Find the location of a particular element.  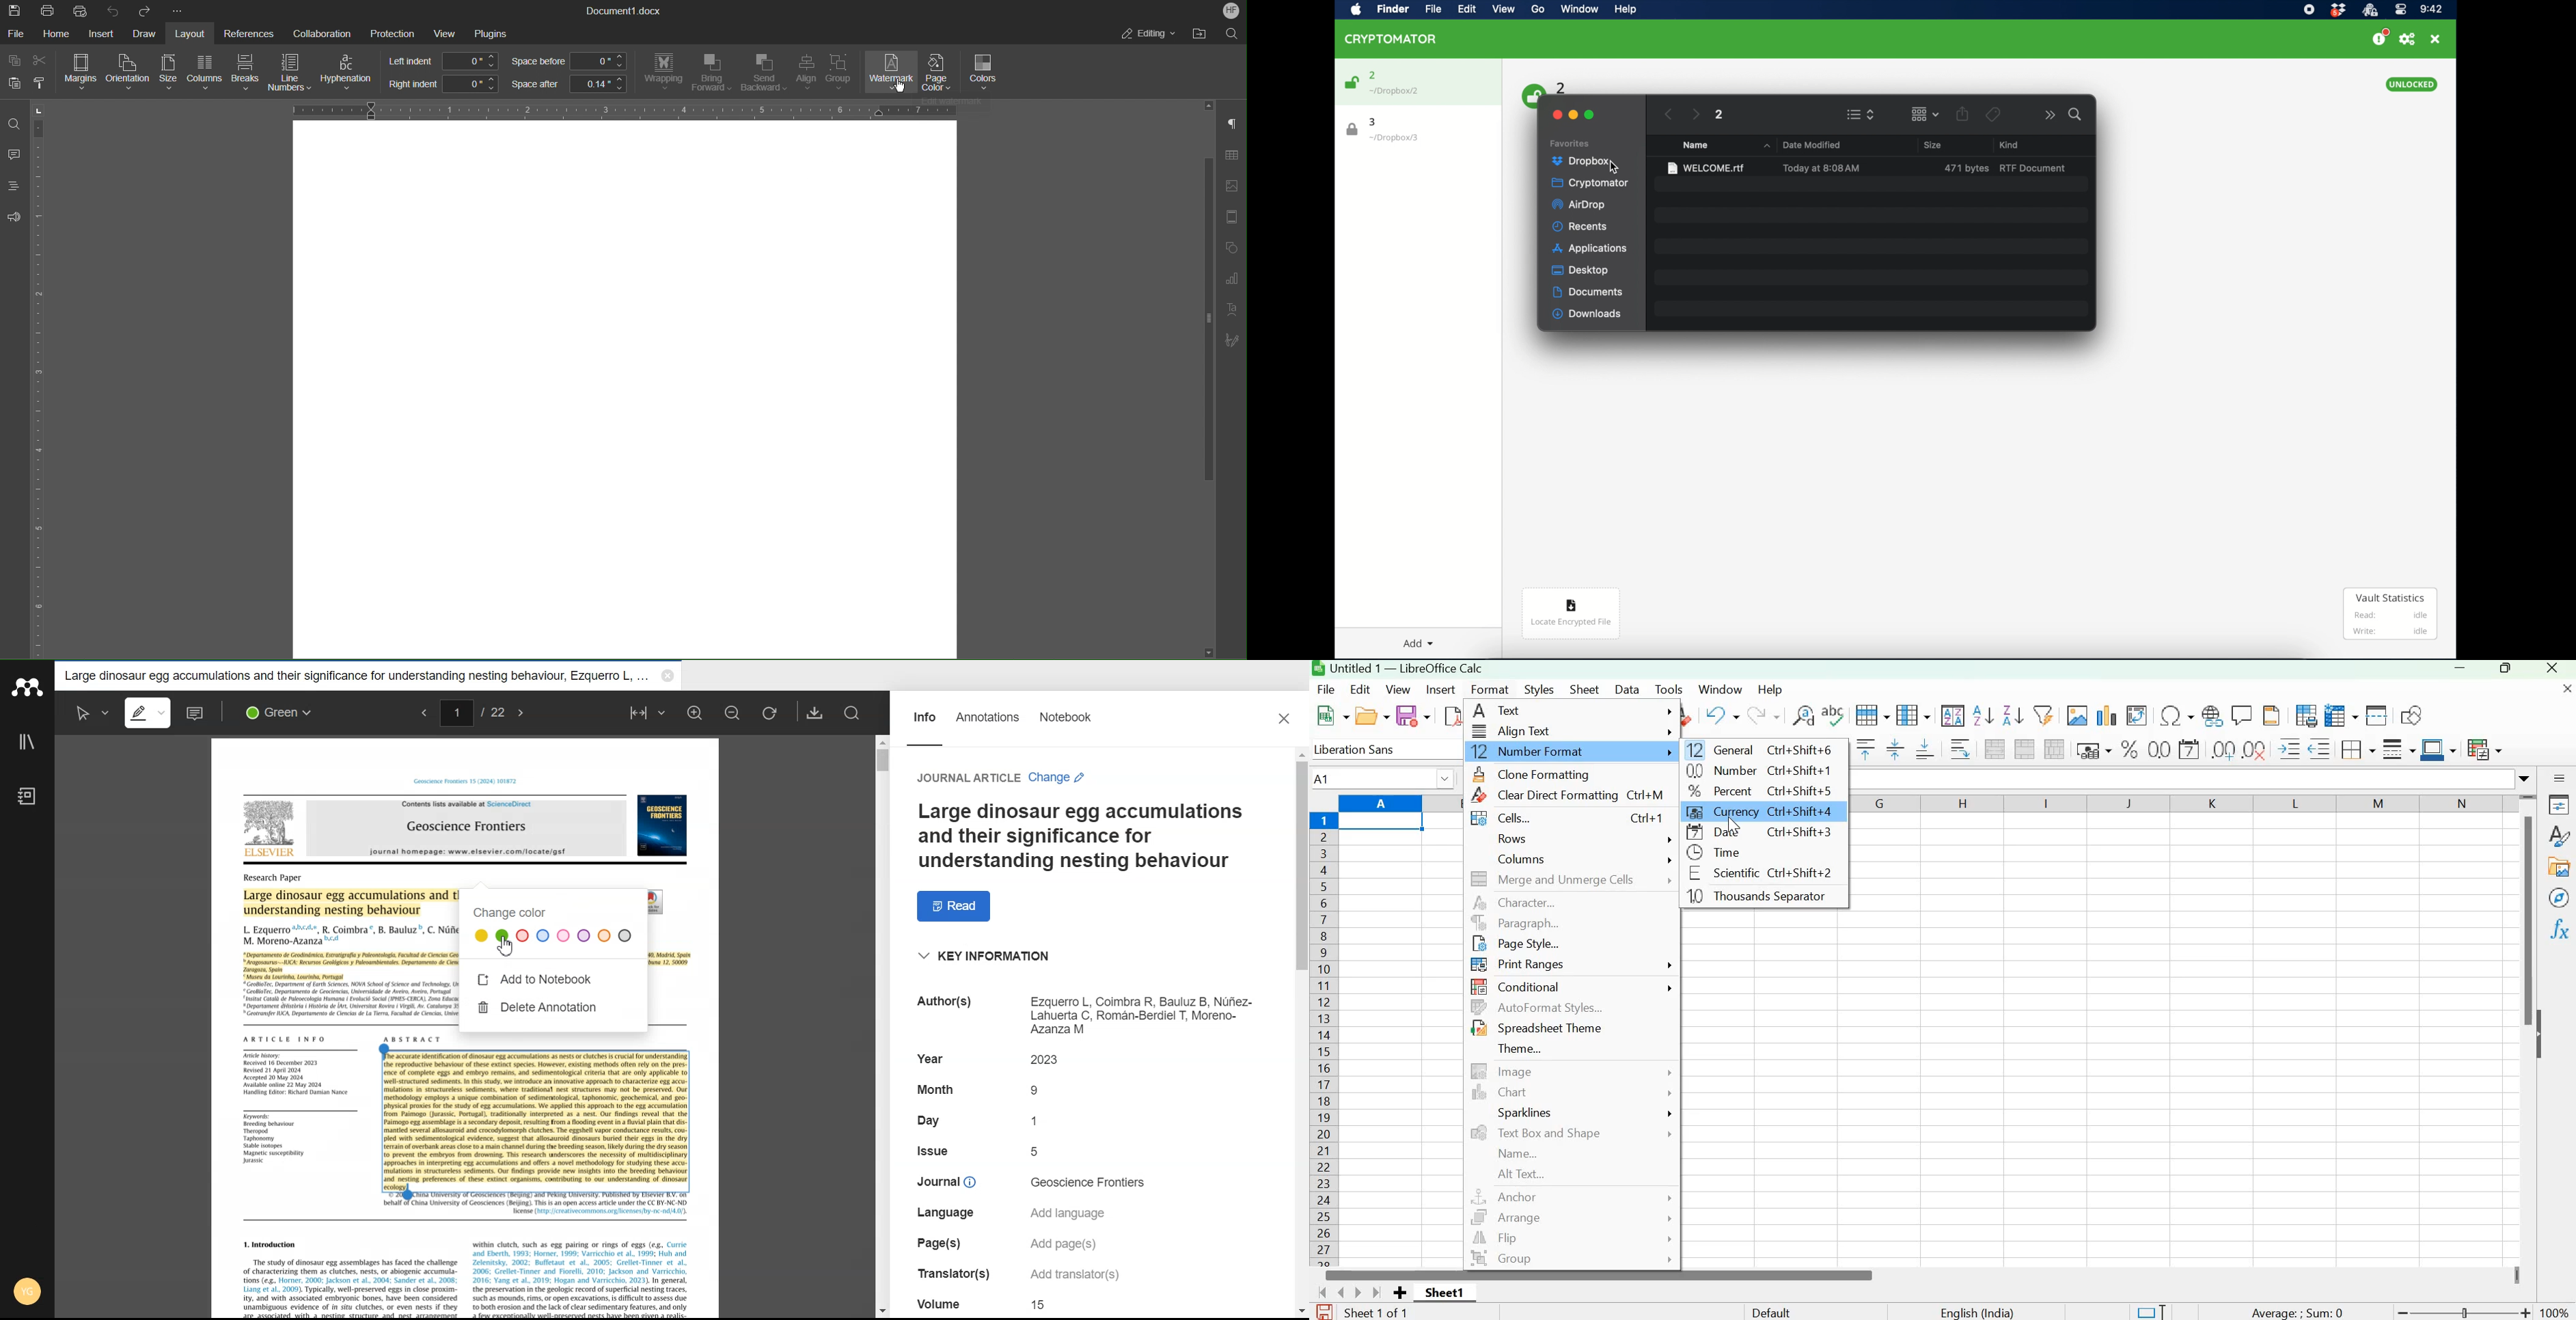

New is located at coordinates (1333, 716).